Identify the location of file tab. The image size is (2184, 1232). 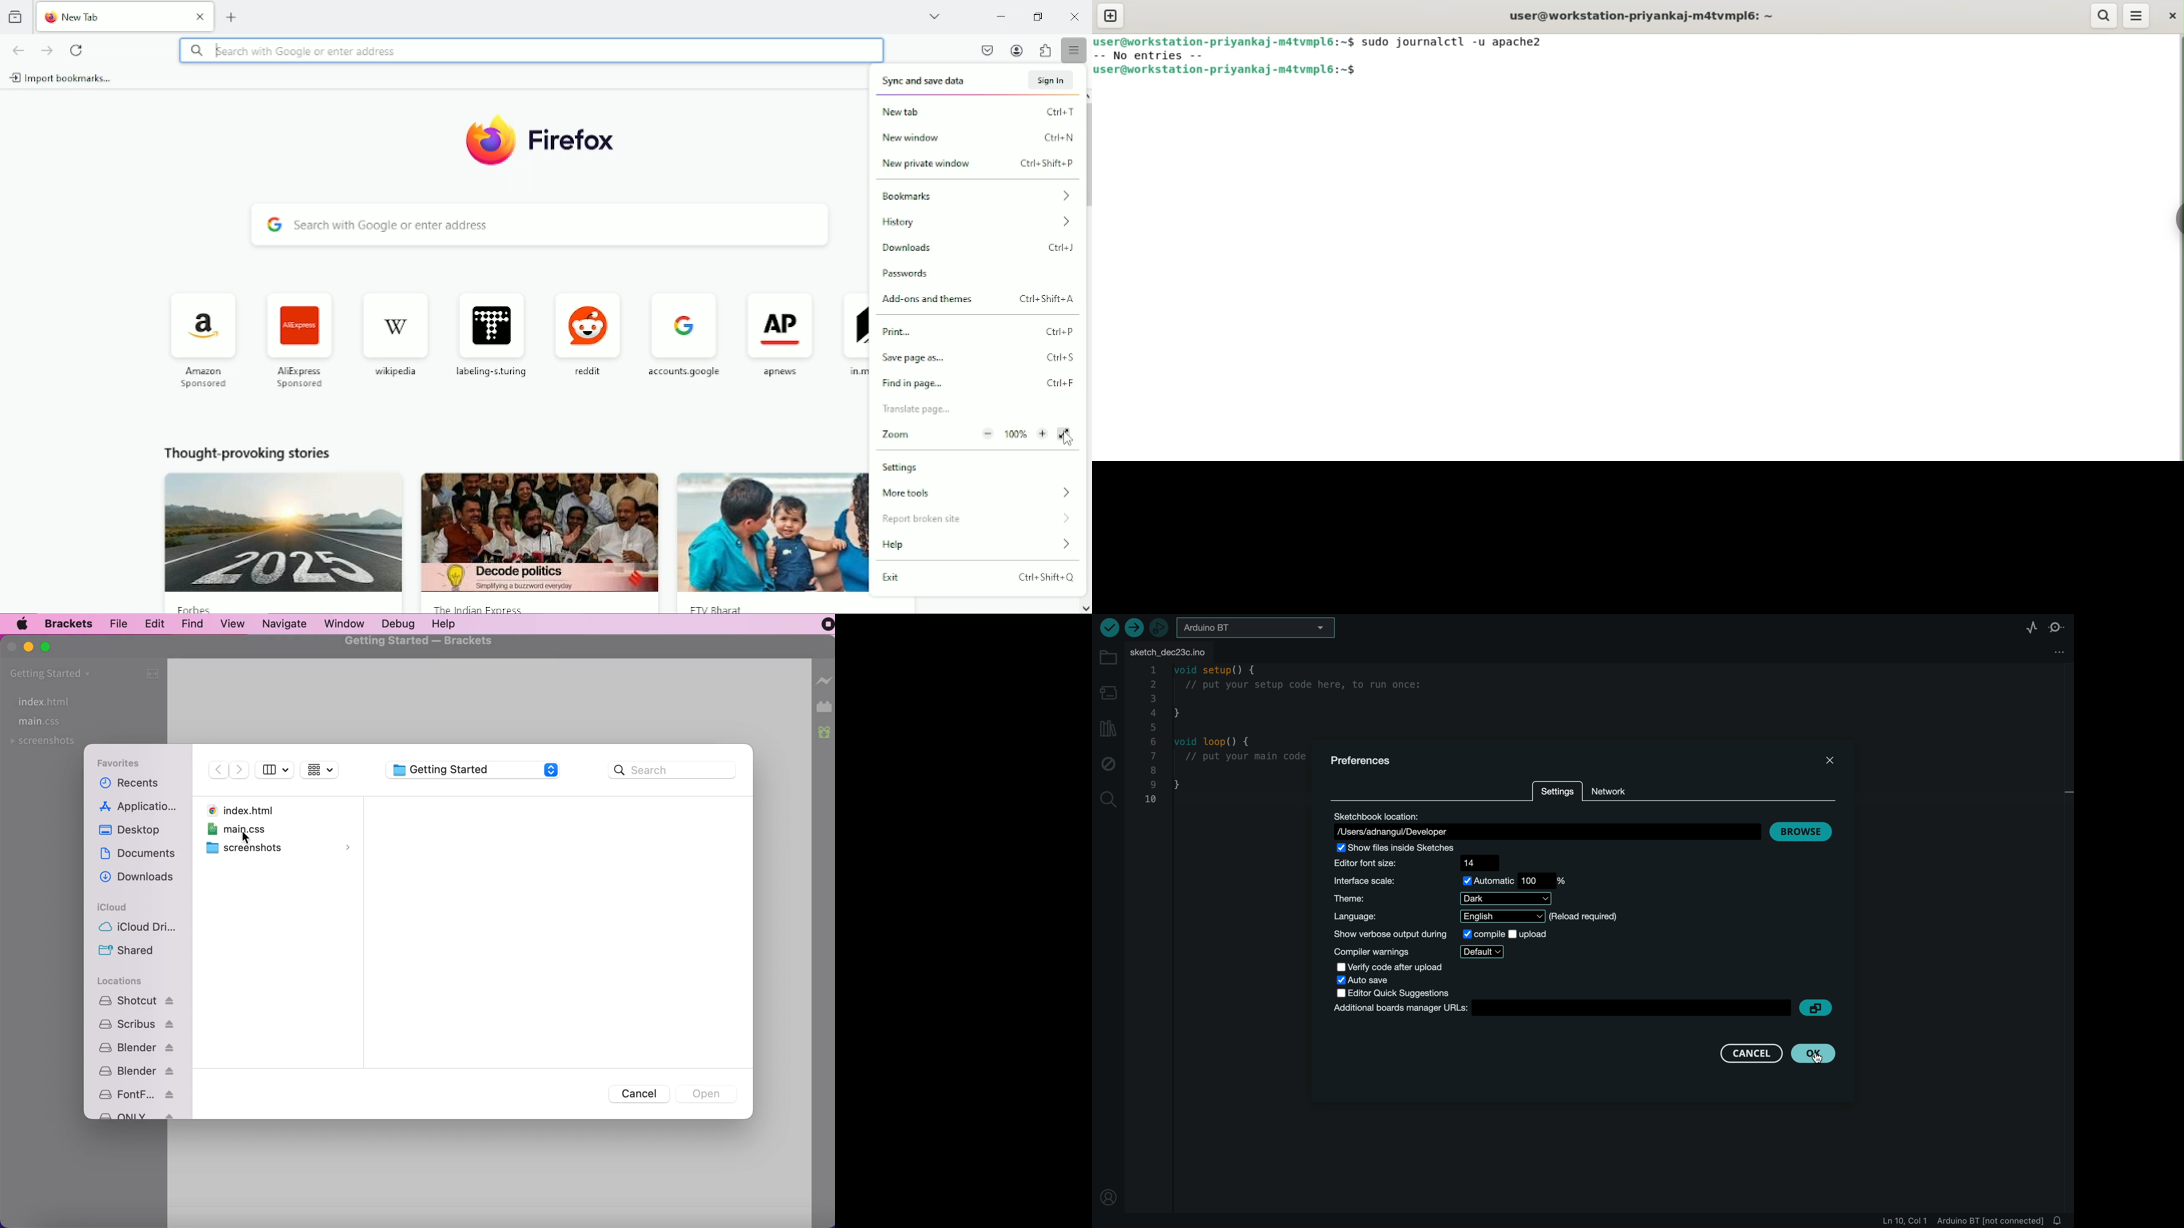
(1178, 650).